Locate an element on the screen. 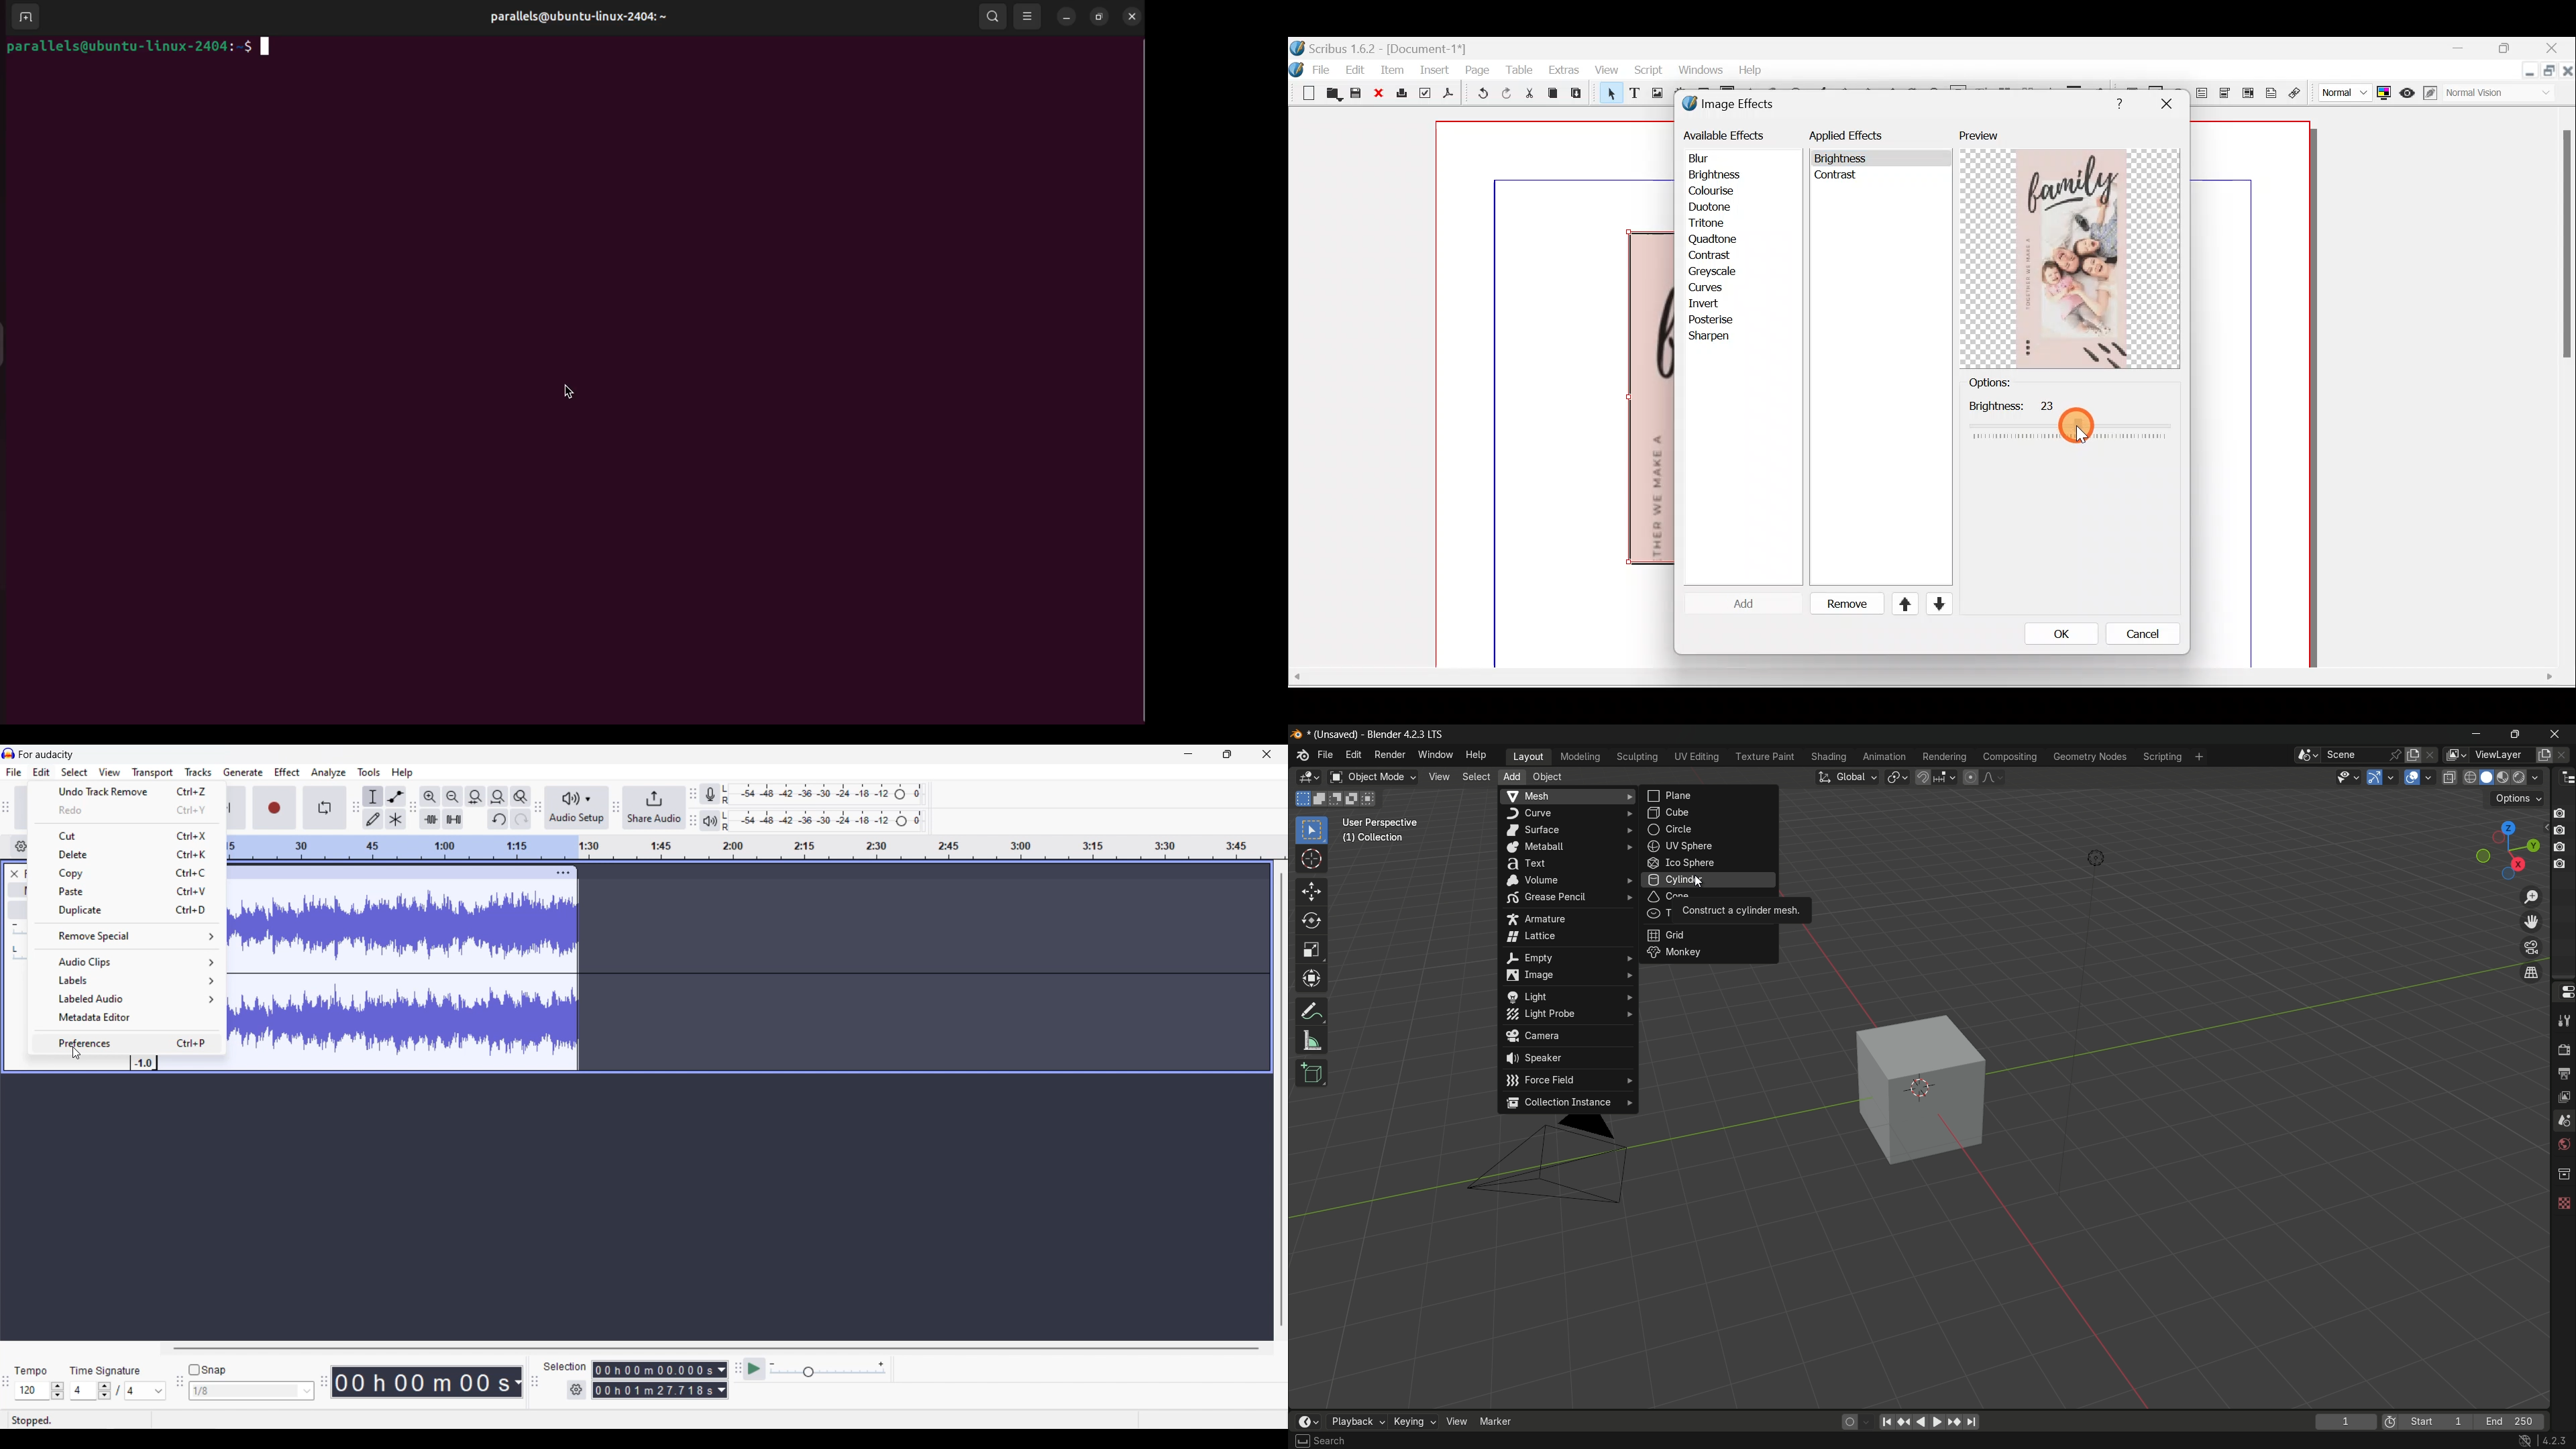 This screenshot has height=1456, width=2576. subtract existing selection is located at coordinates (1338, 800).